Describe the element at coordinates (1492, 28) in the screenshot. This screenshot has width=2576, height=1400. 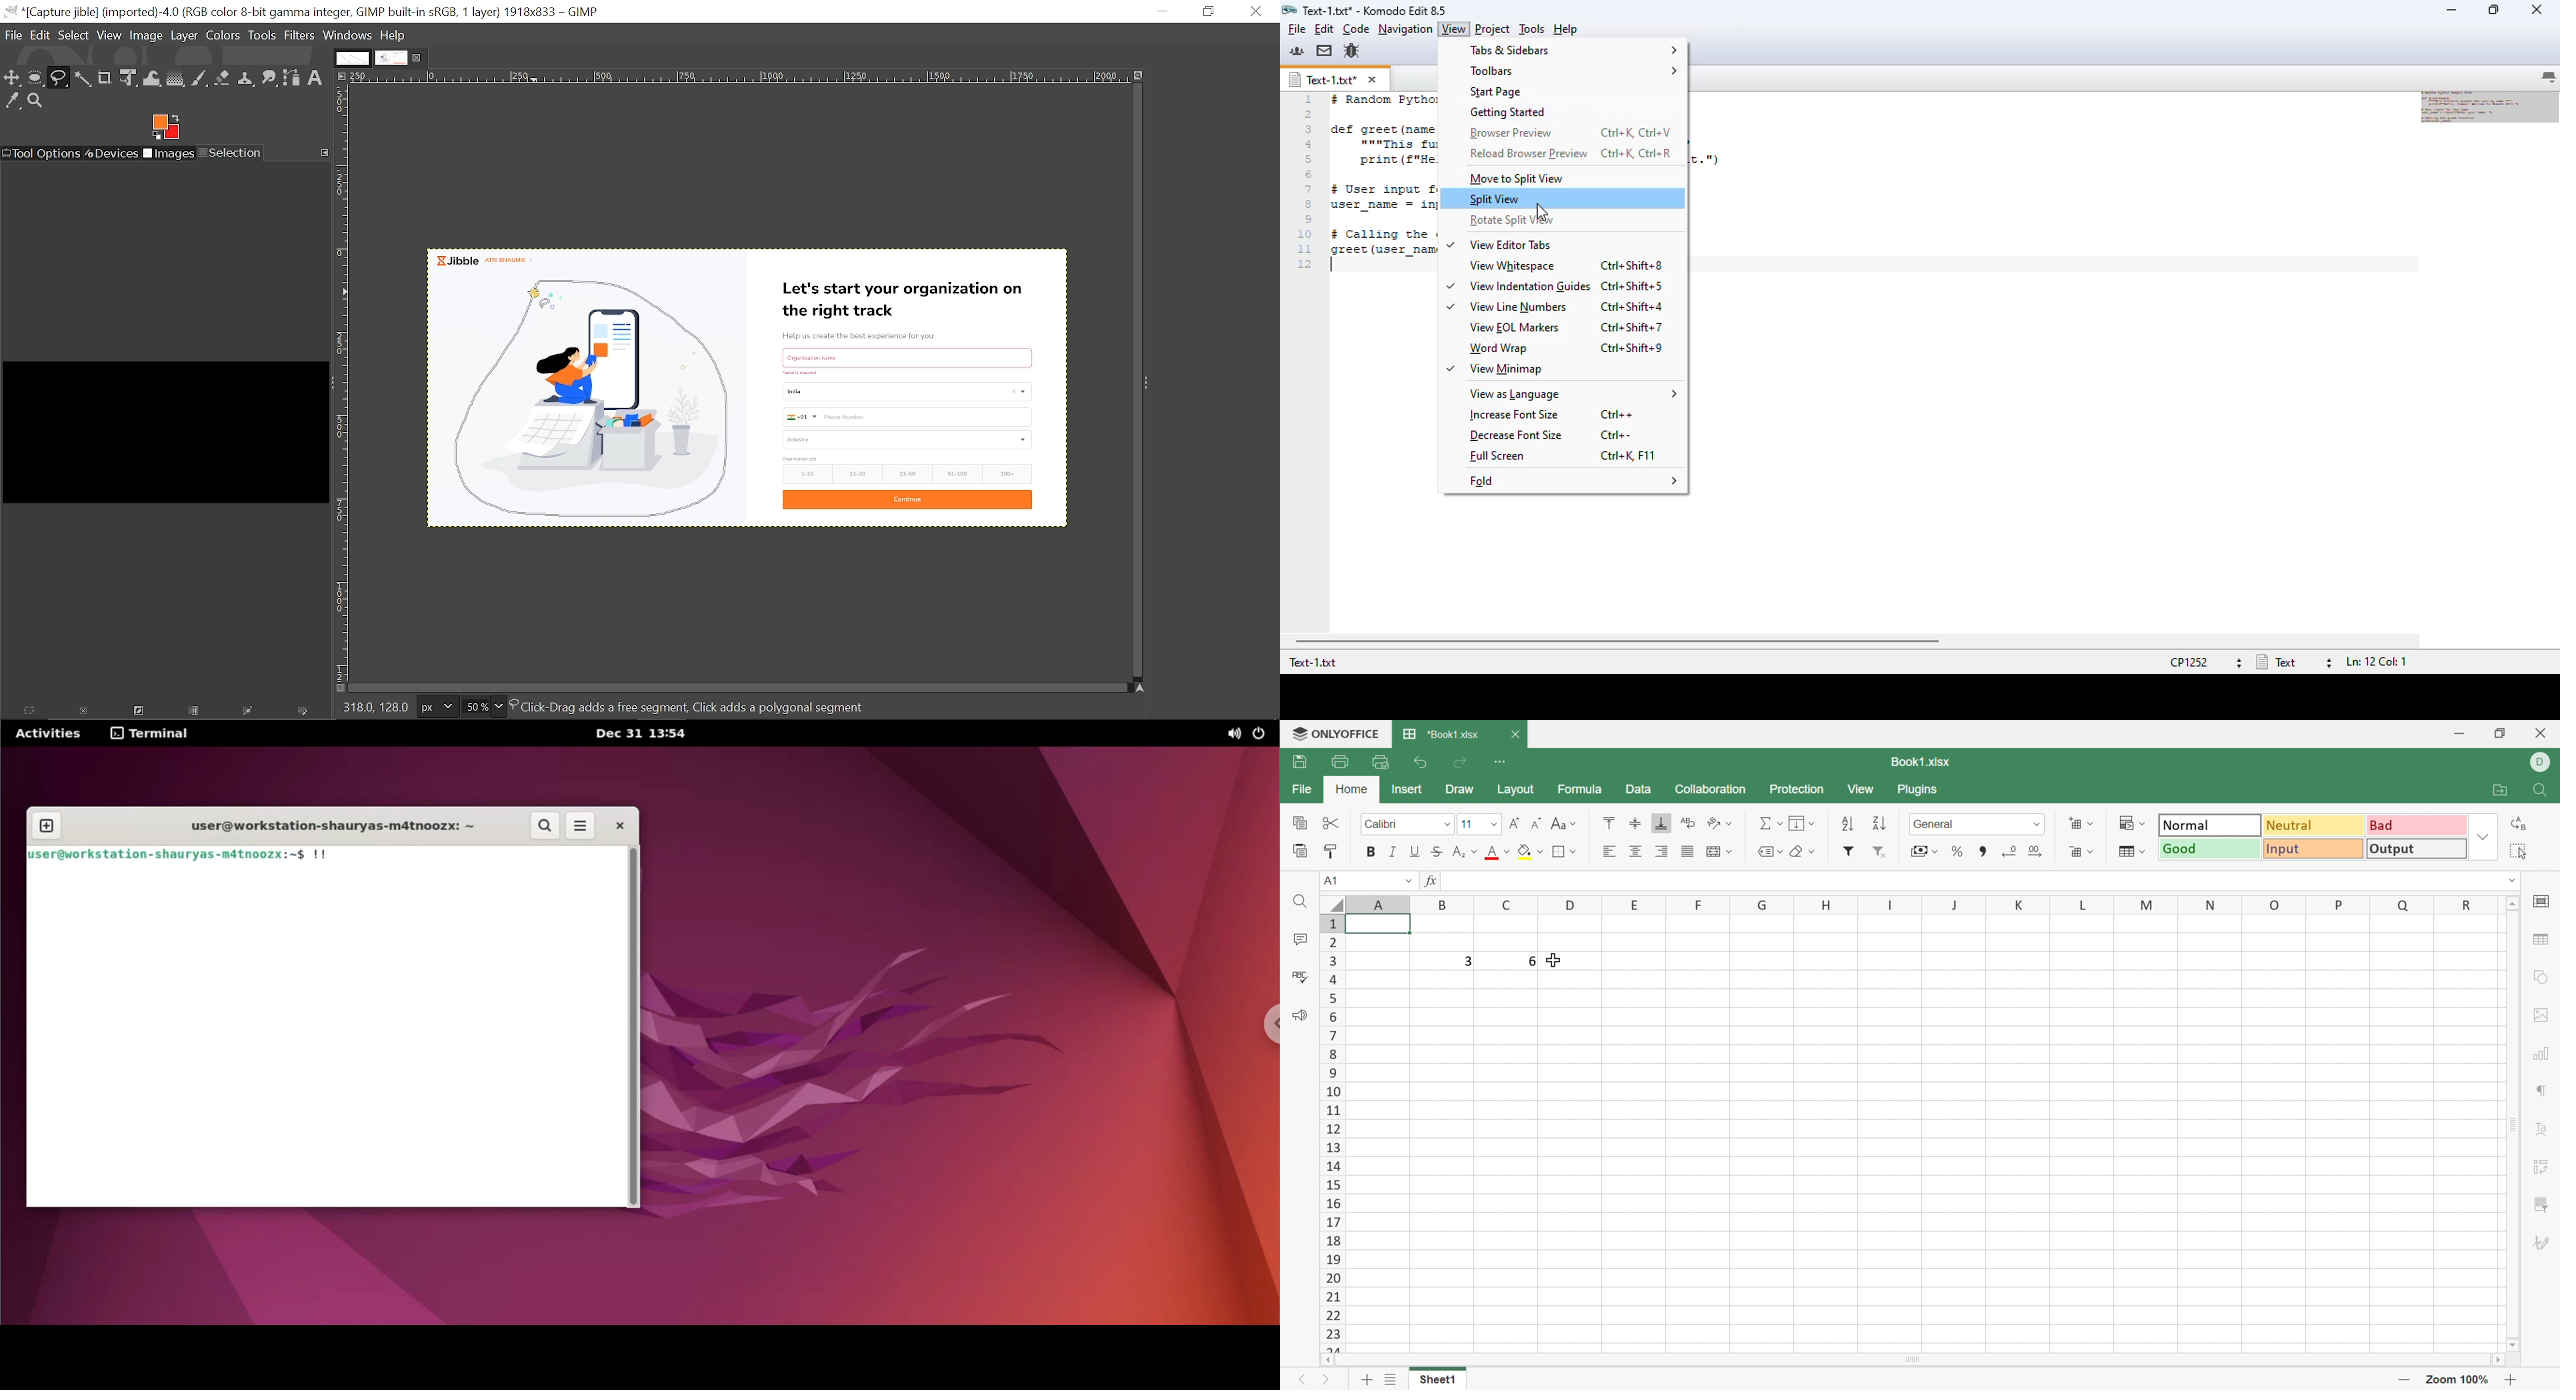
I see `project` at that location.